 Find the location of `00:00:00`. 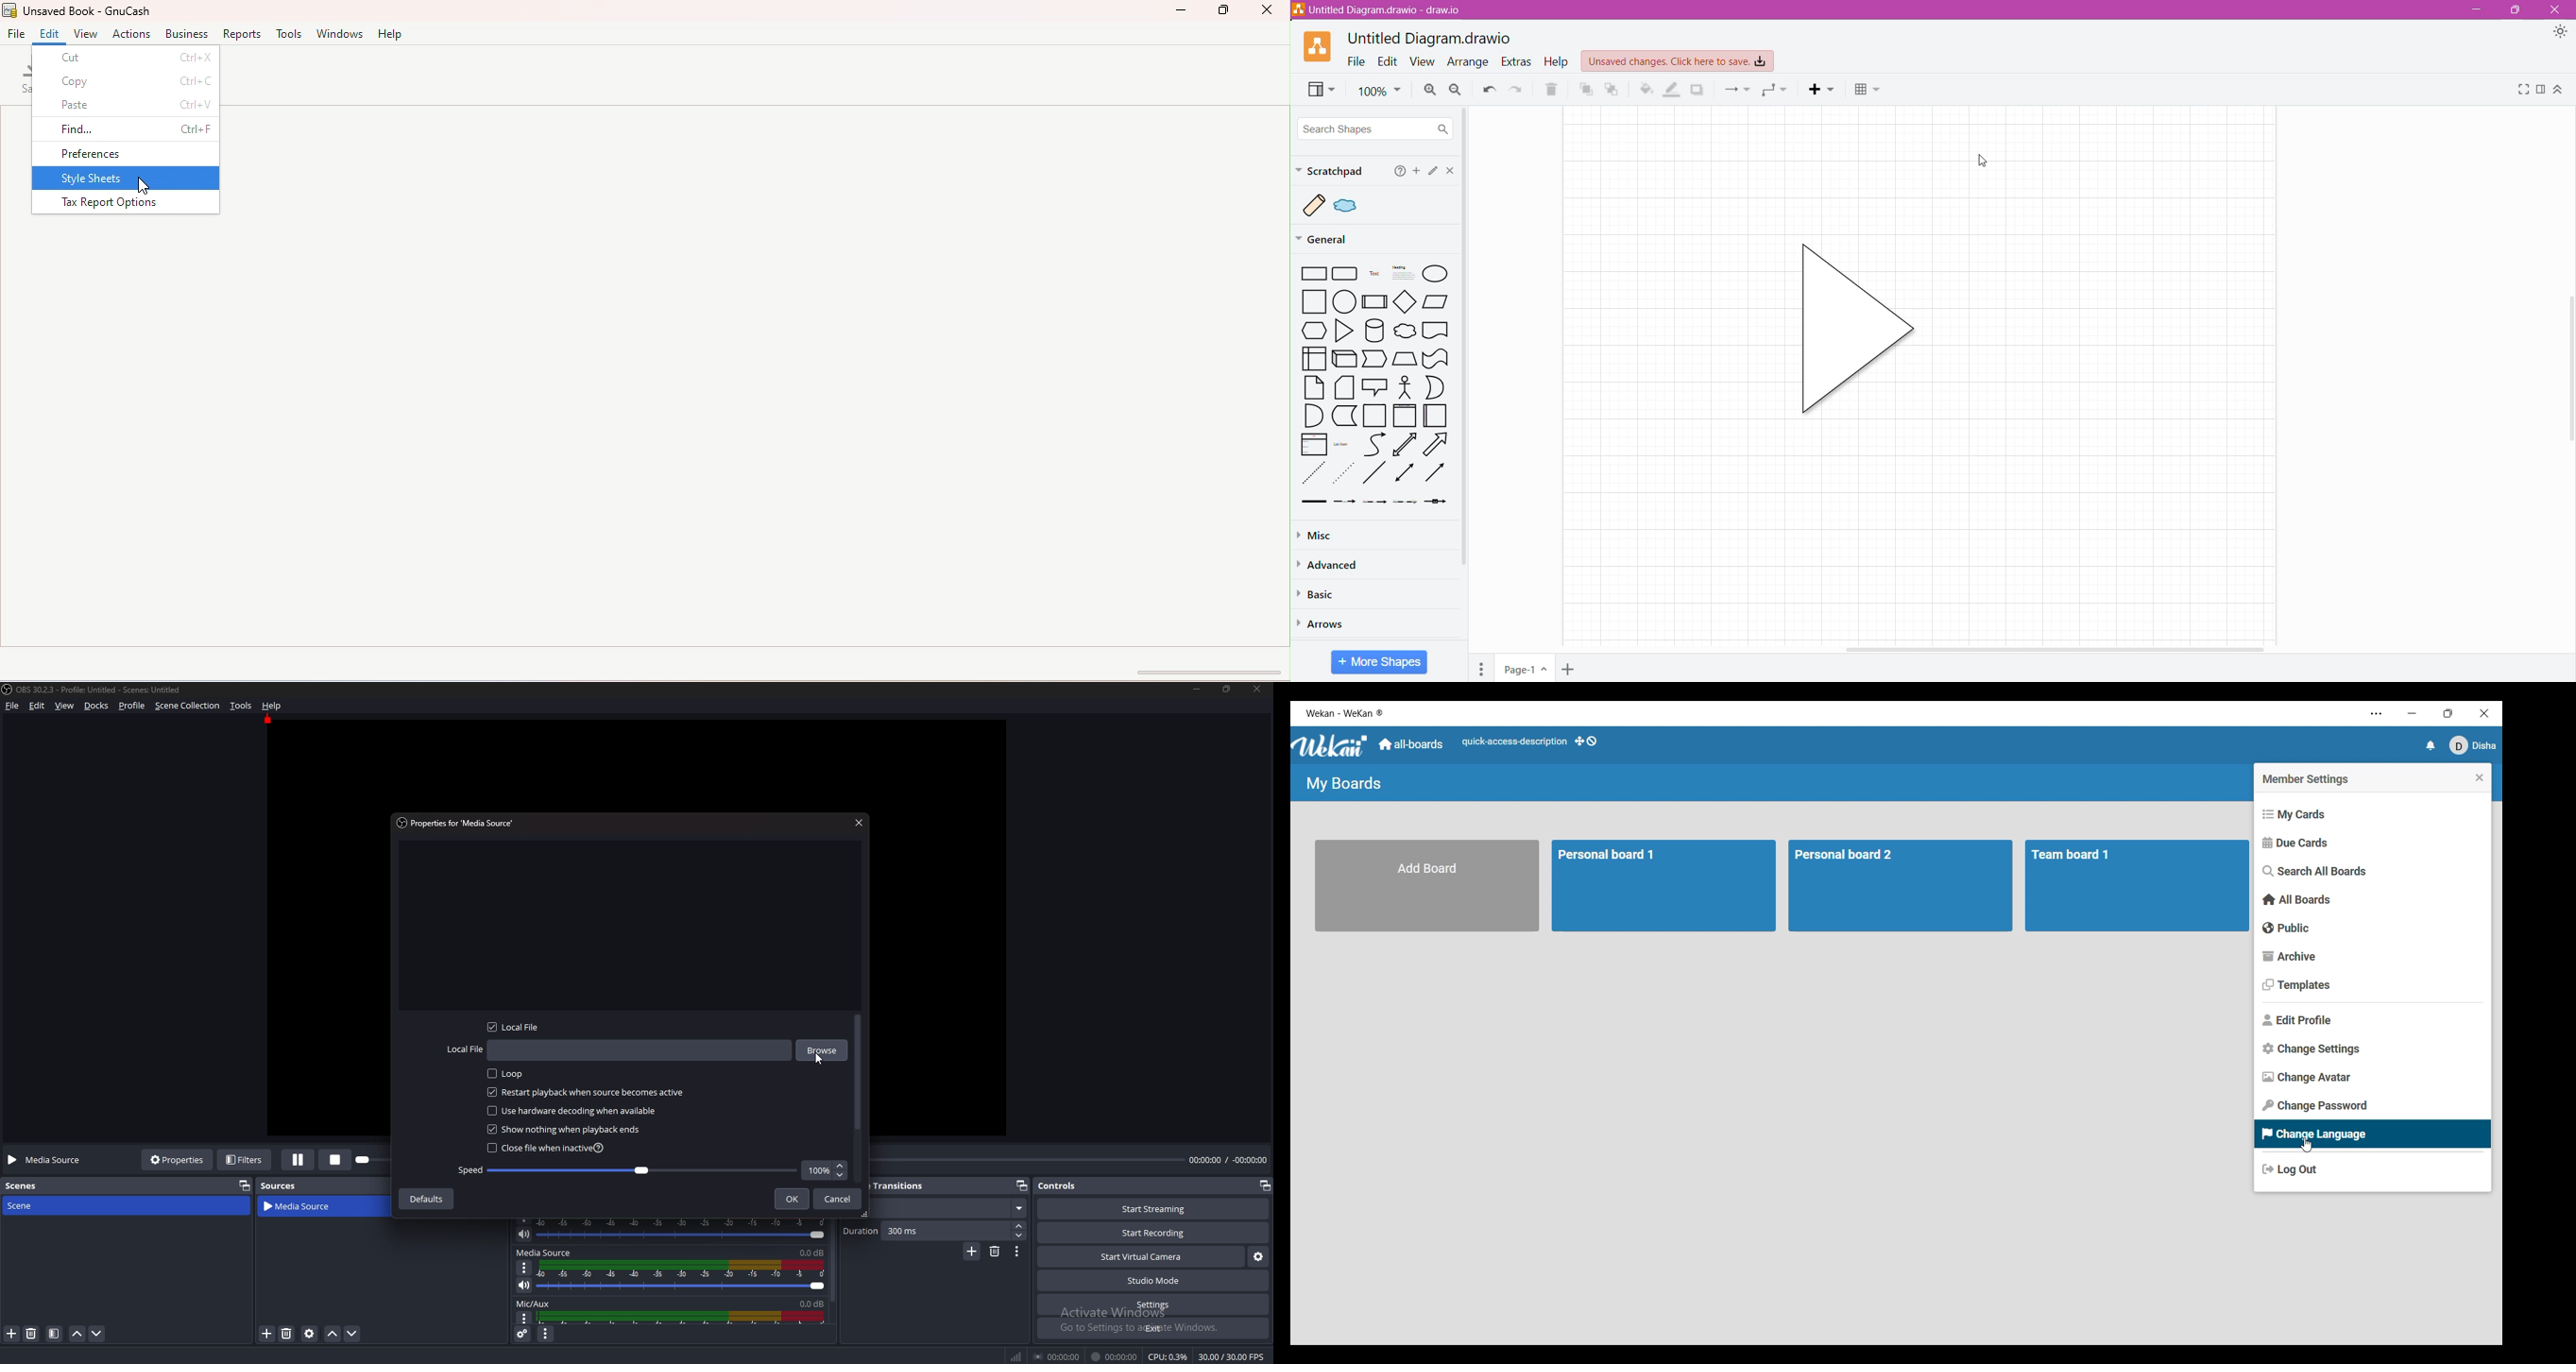

00:00:00 is located at coordinates (1115, 1357).